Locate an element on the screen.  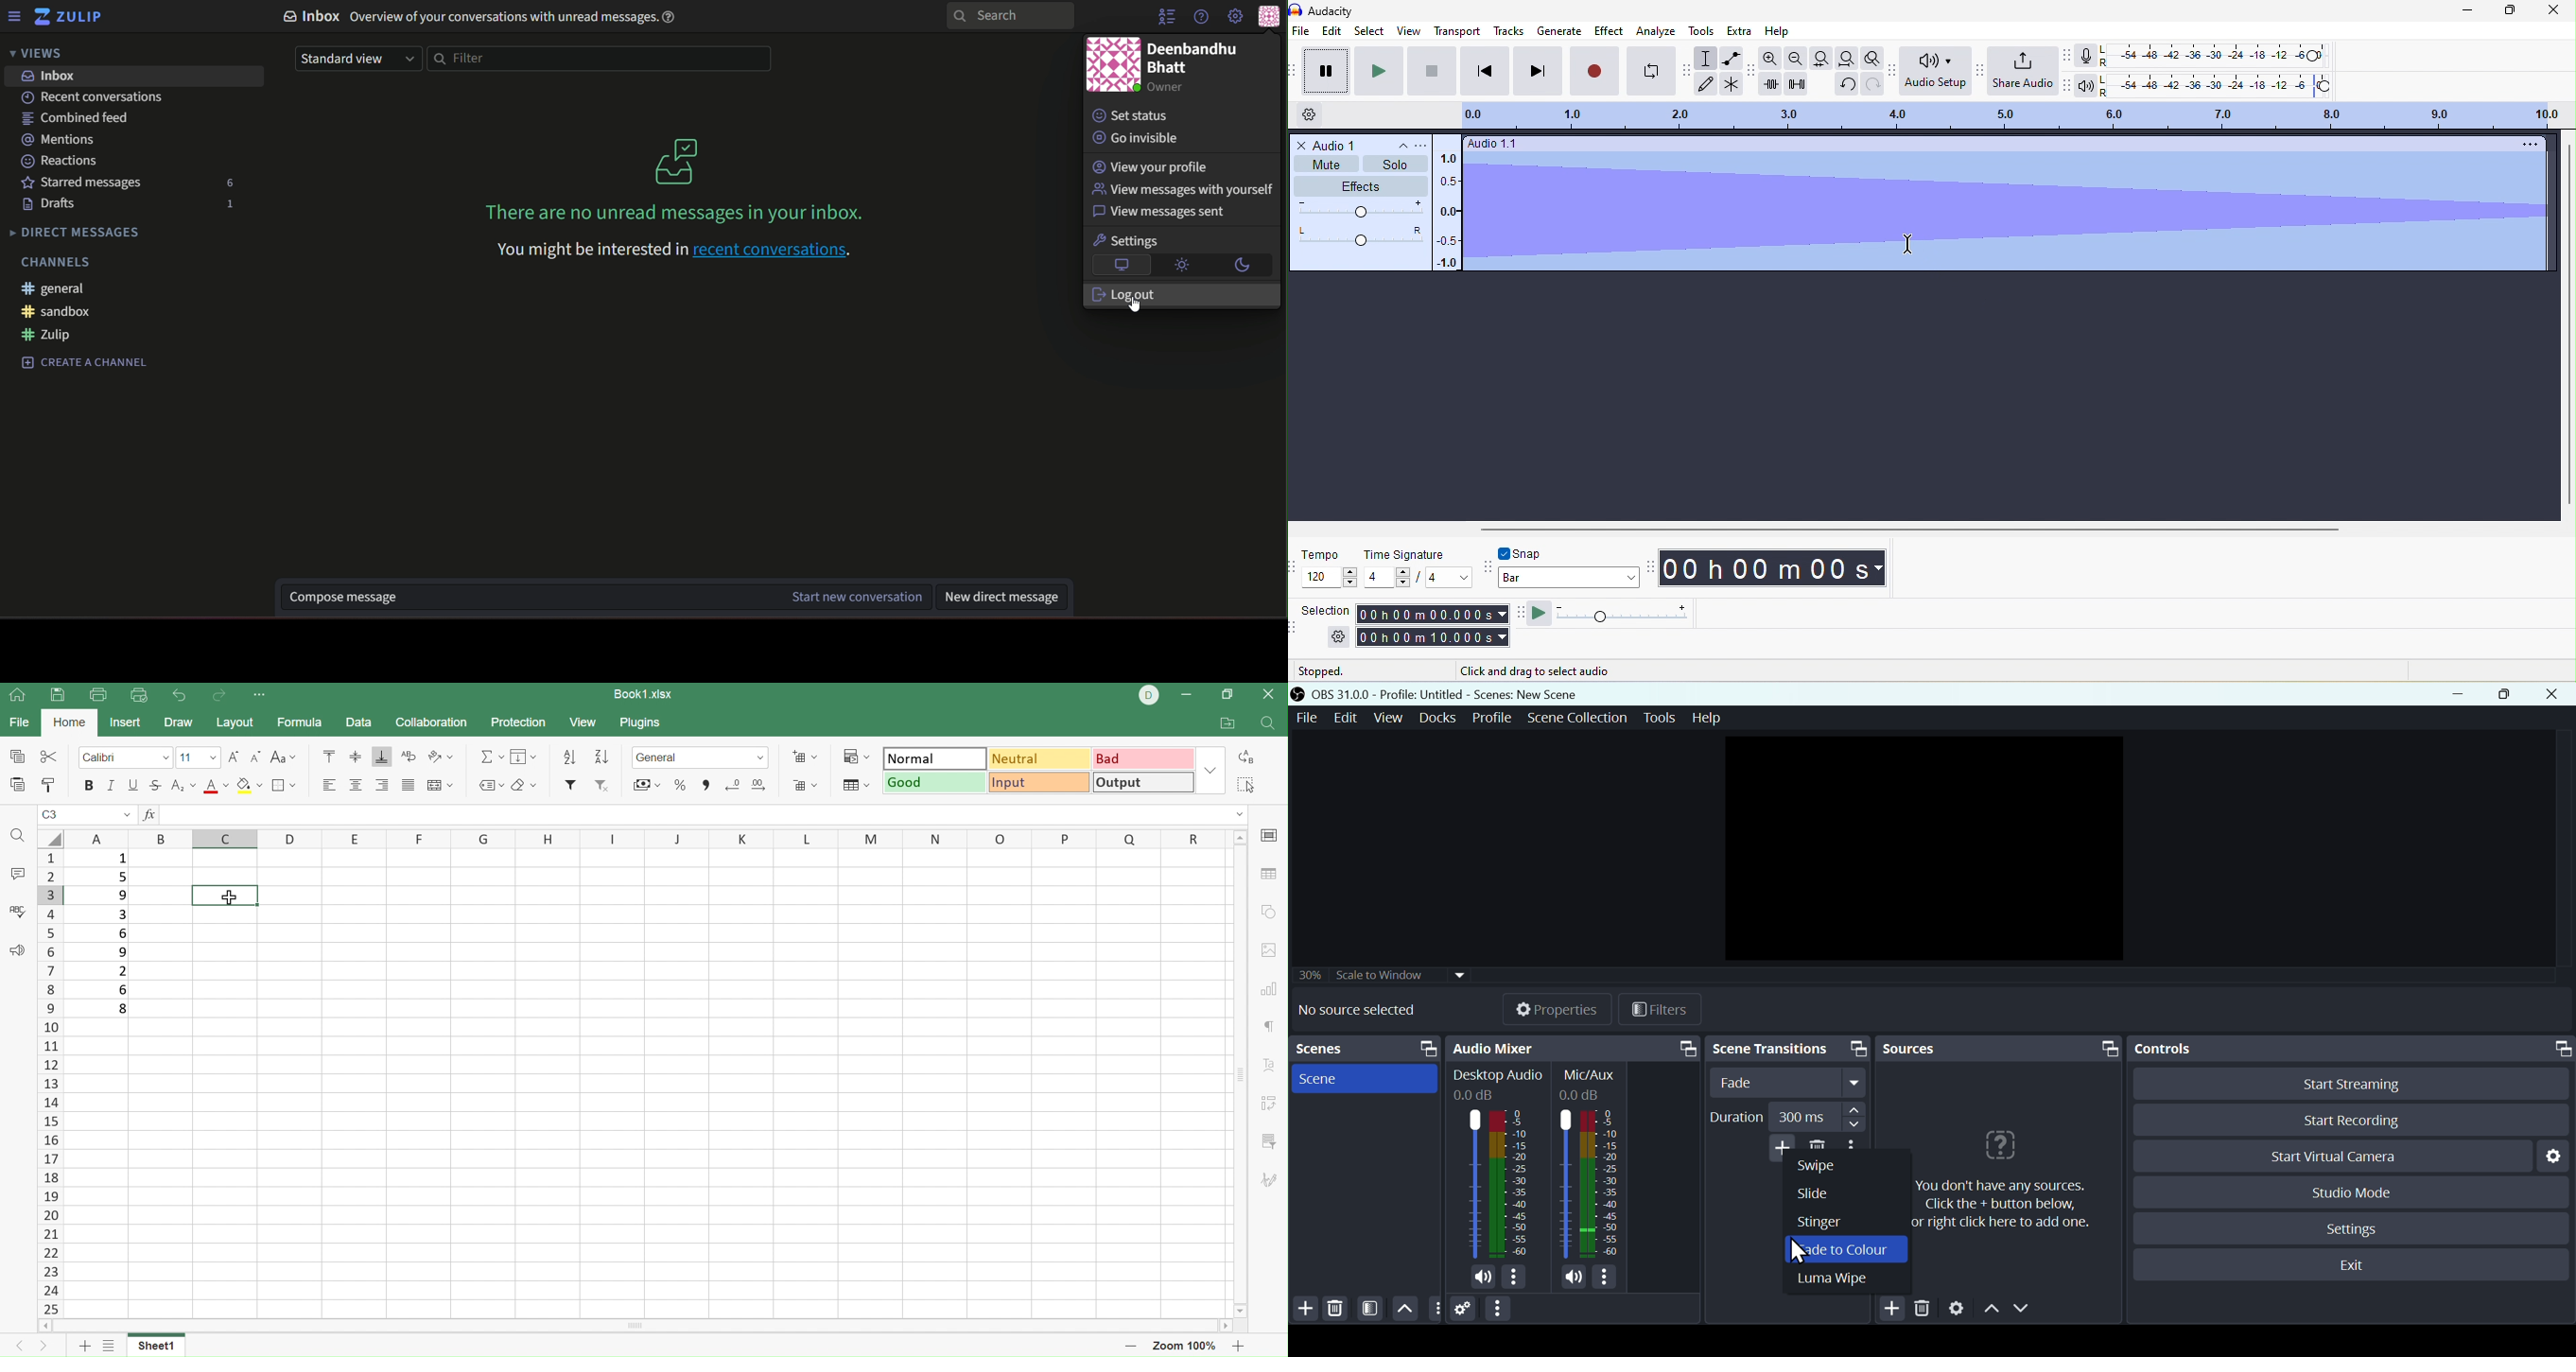
Settings is located at coordinates (2552, 1155).